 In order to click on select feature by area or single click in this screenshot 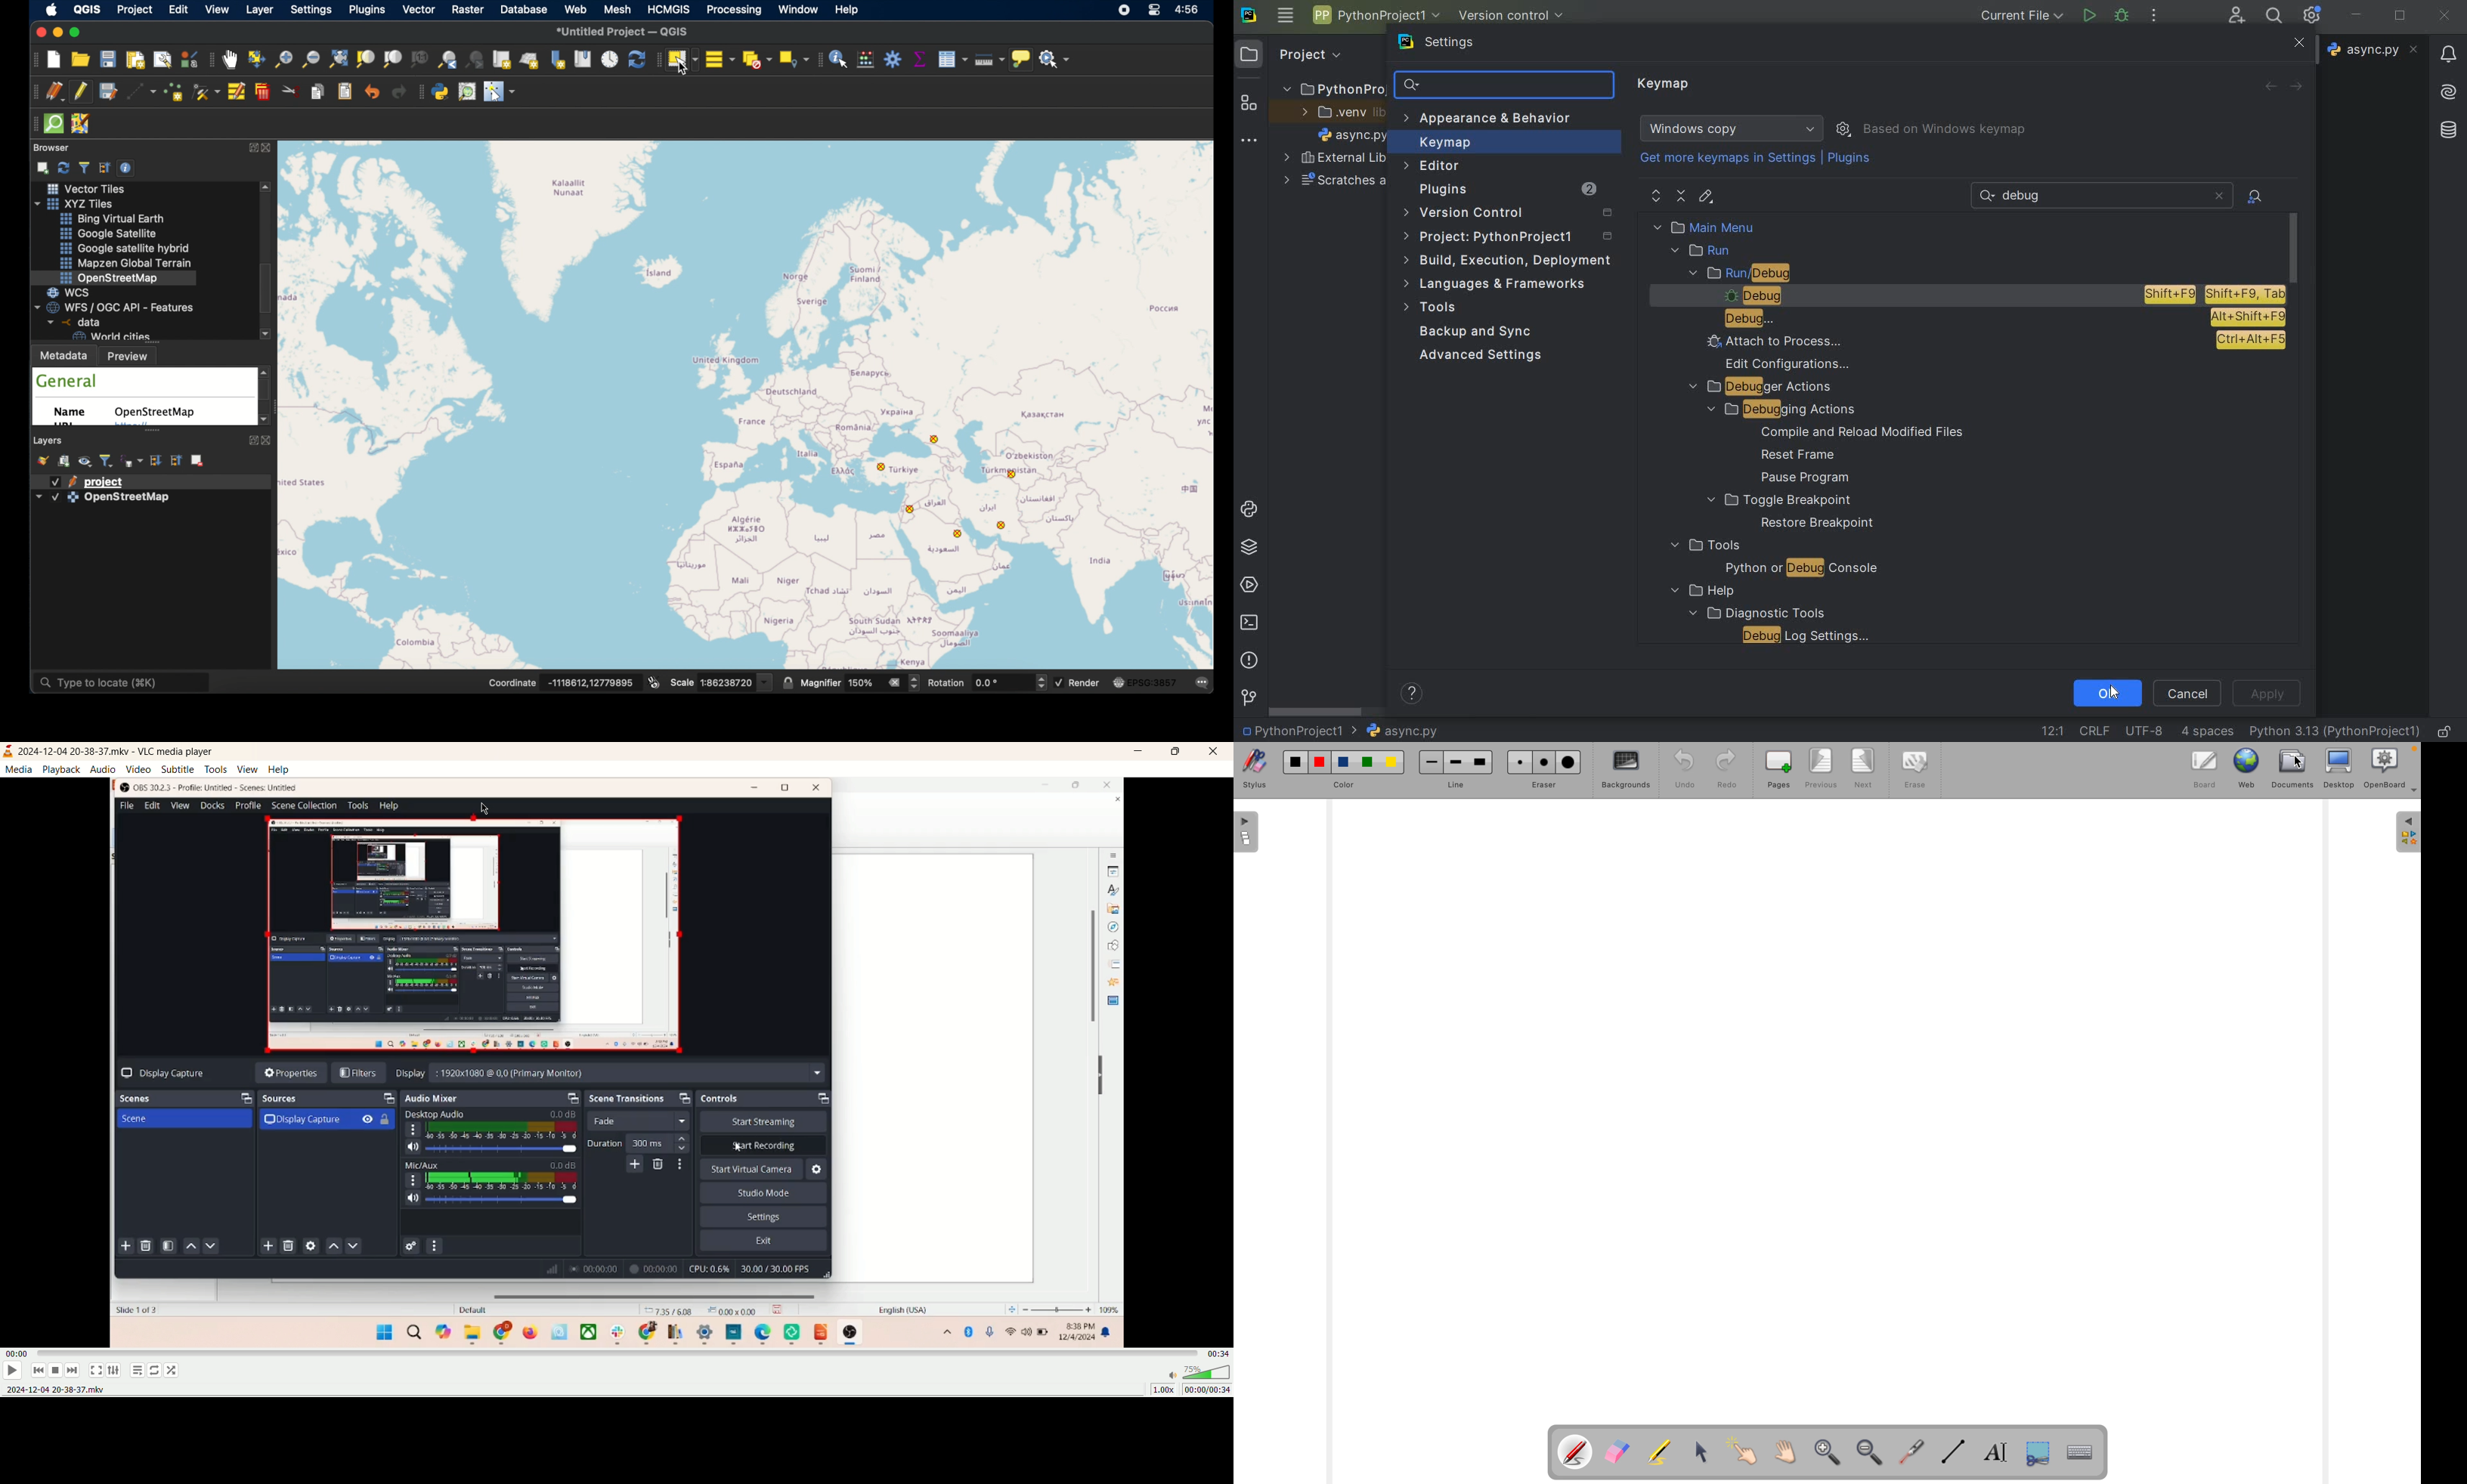, I will do `click(682, 58)`.